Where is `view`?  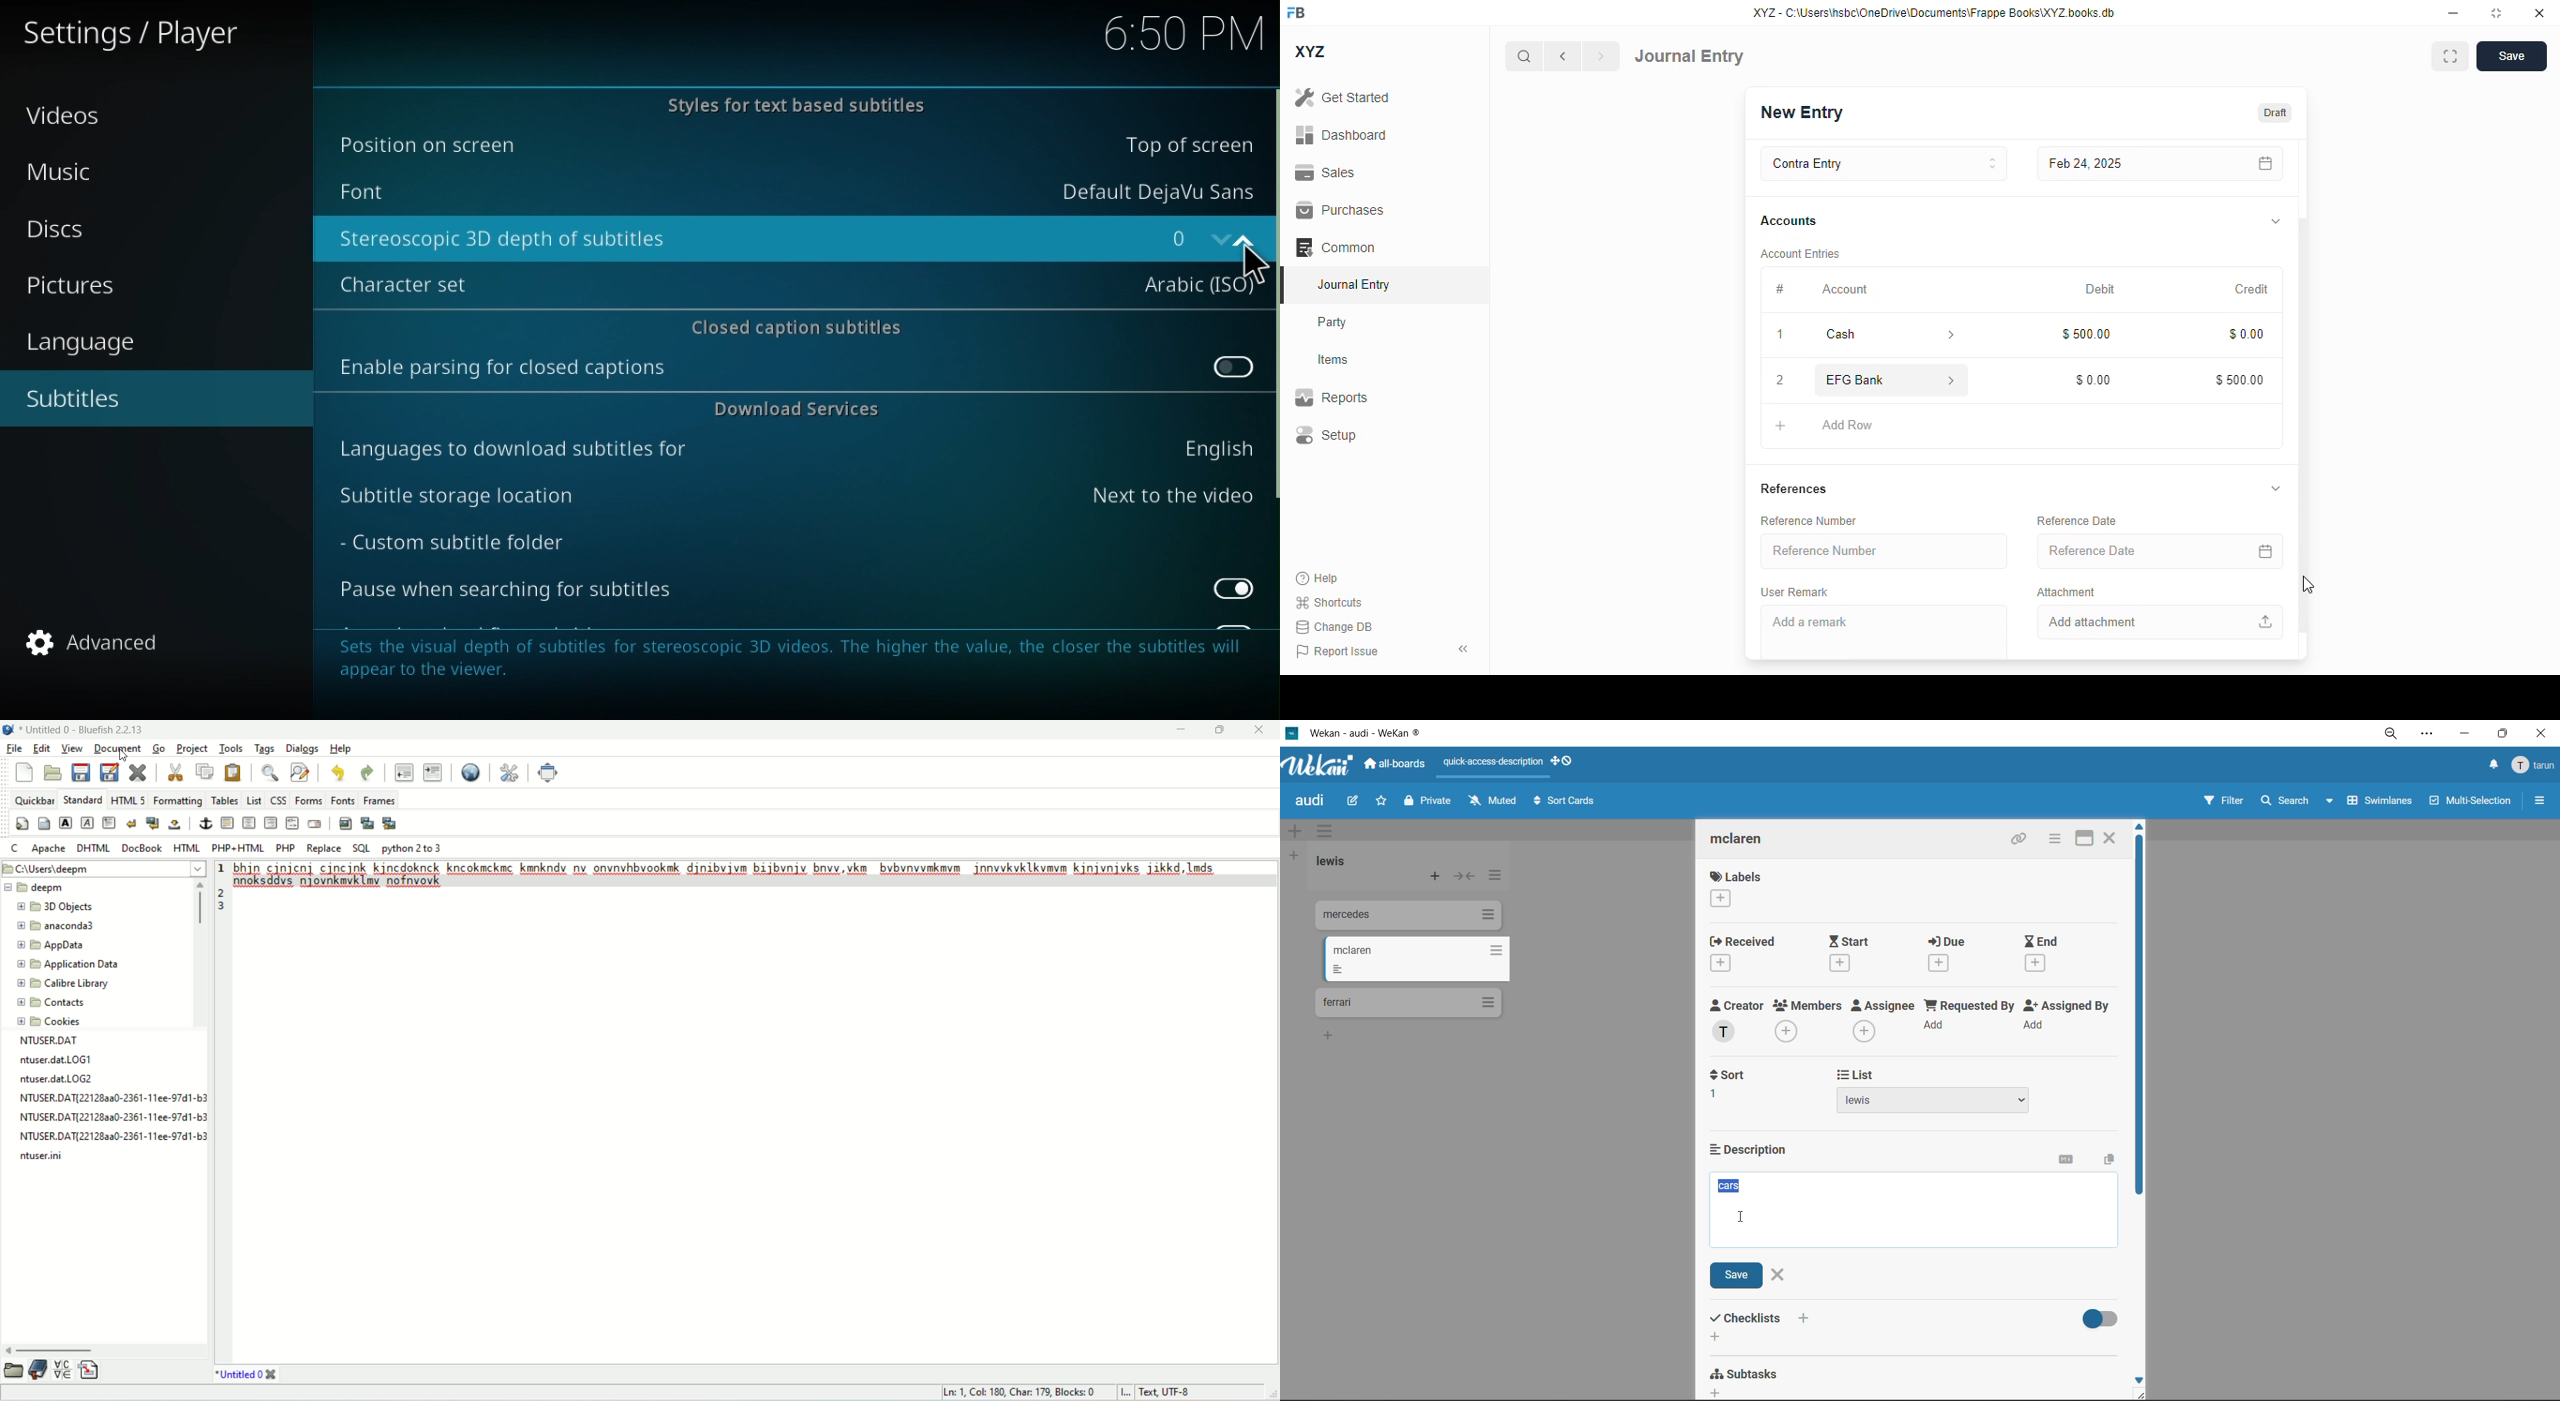 view is located at coordinates (71, 749).